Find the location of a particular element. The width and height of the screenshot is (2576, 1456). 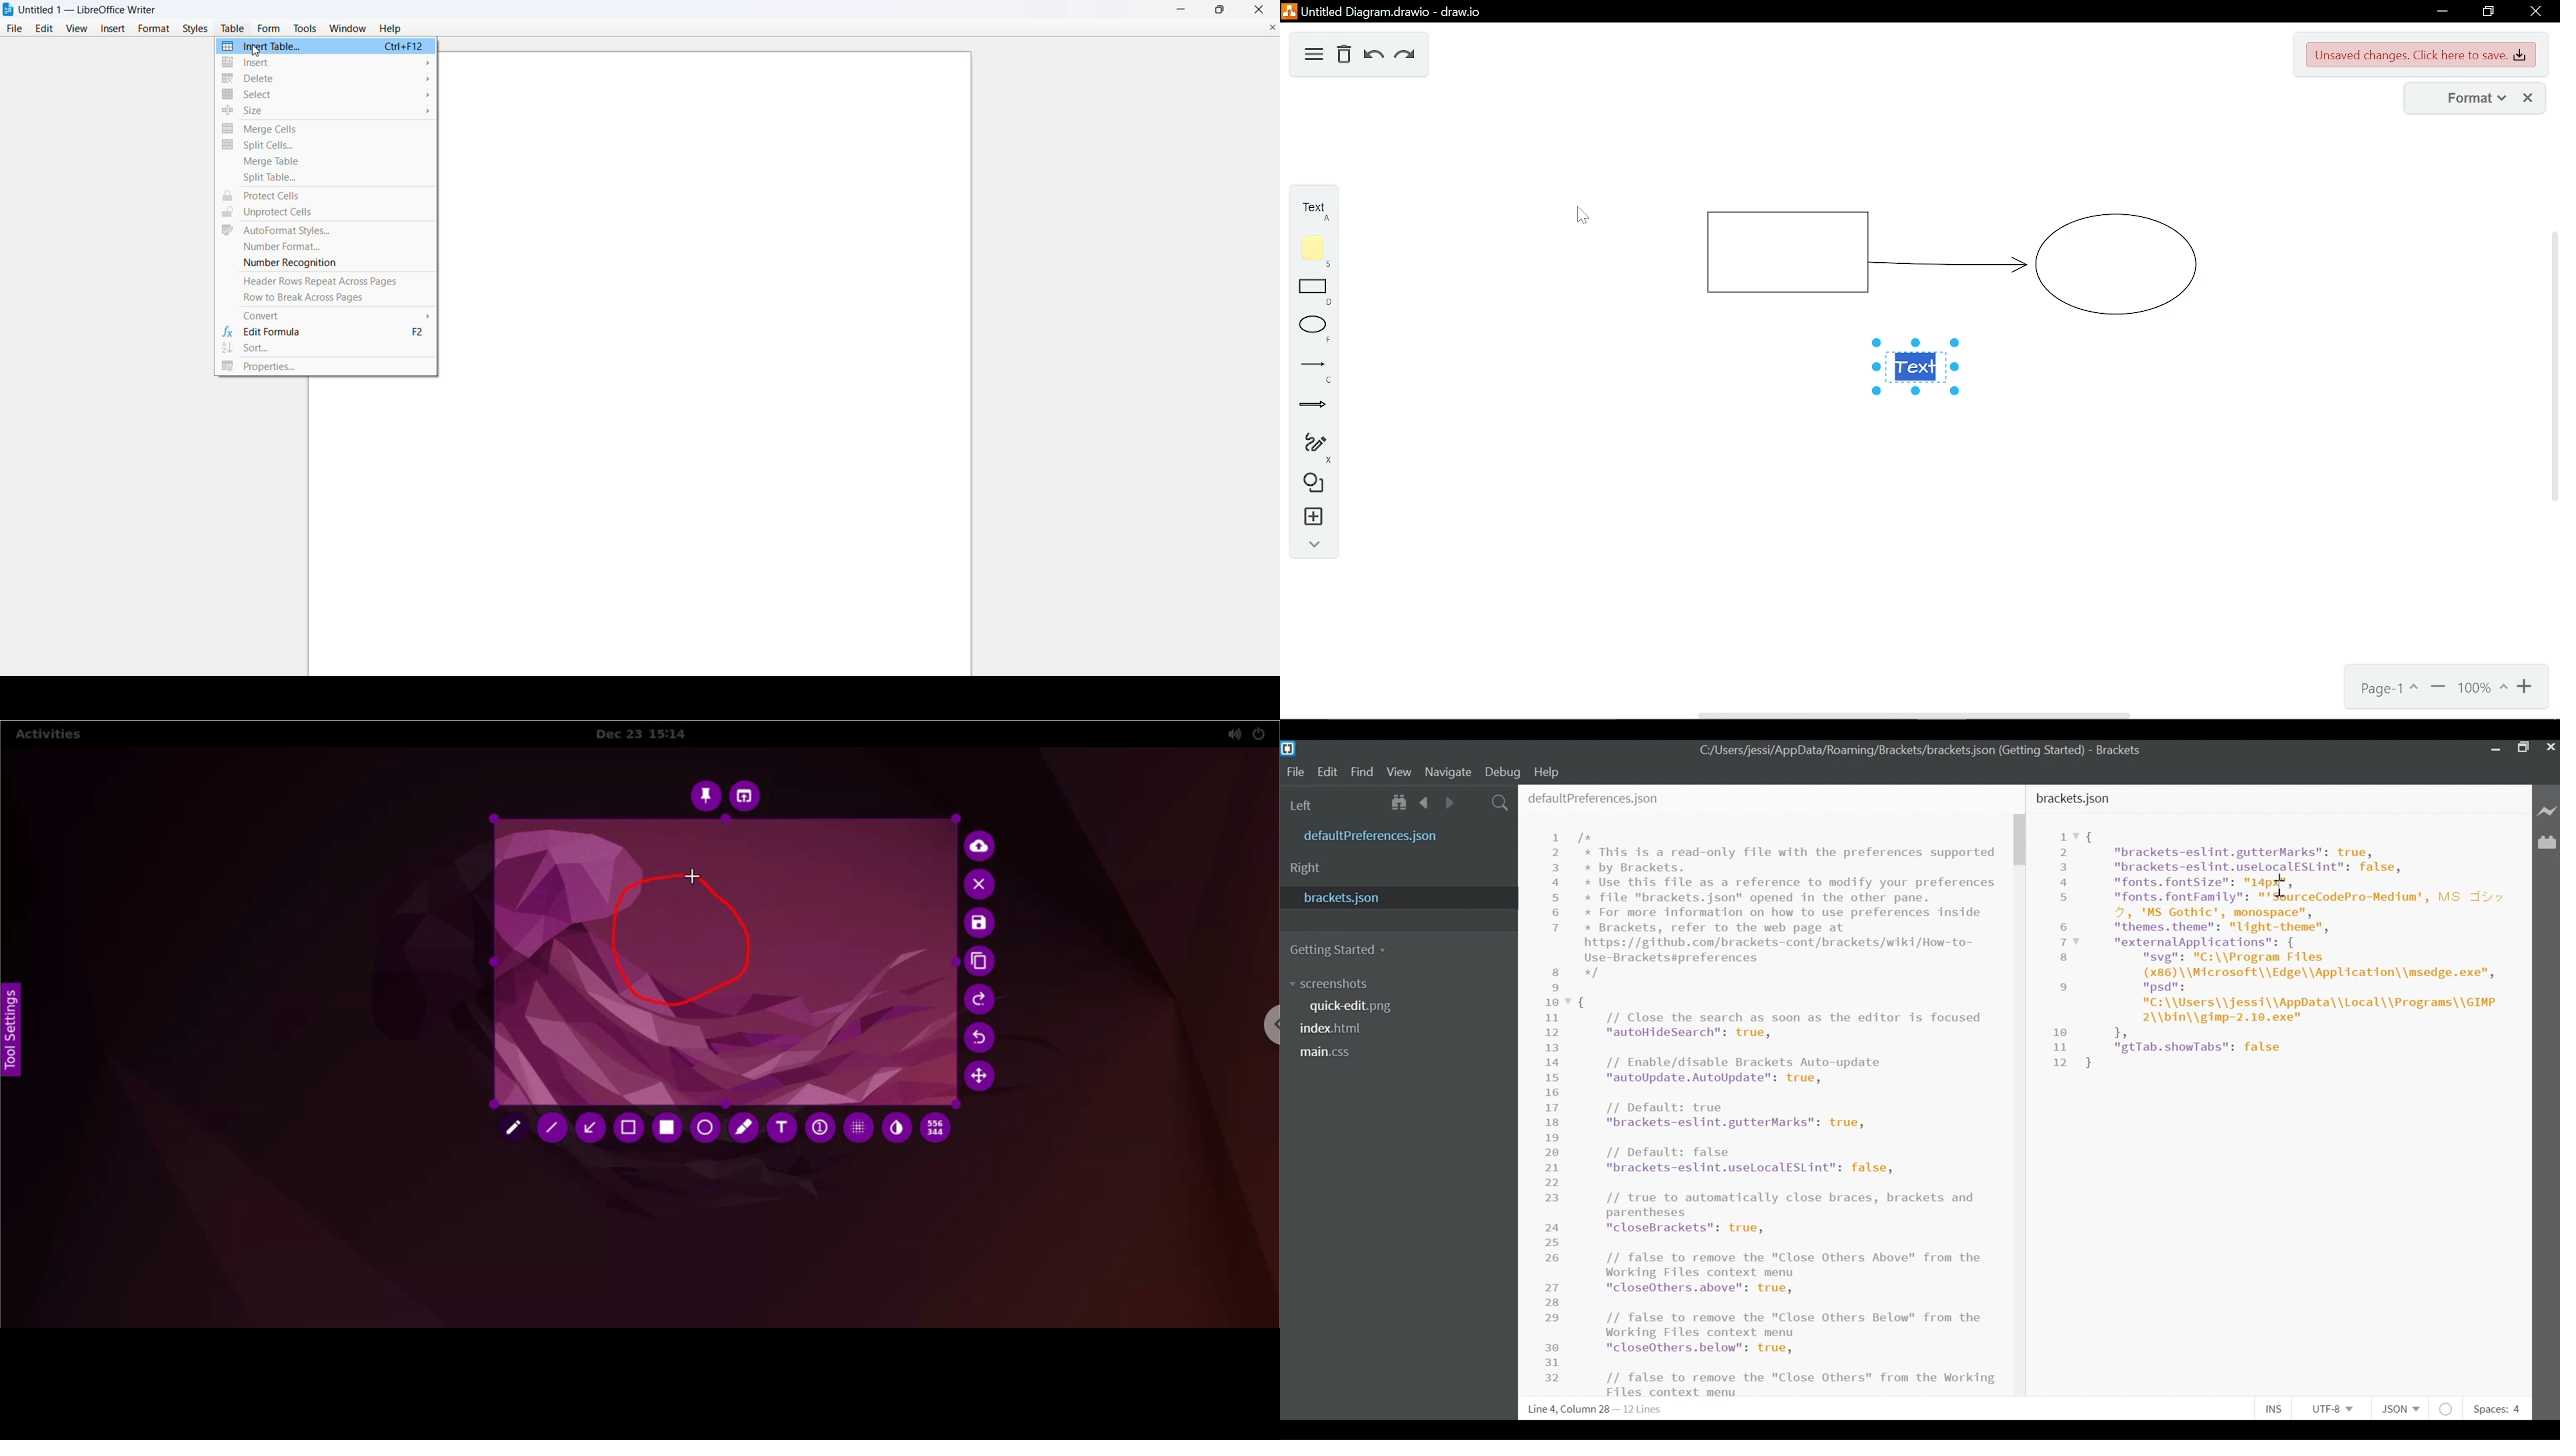

Cursor is located at coordinates (1594, 217).